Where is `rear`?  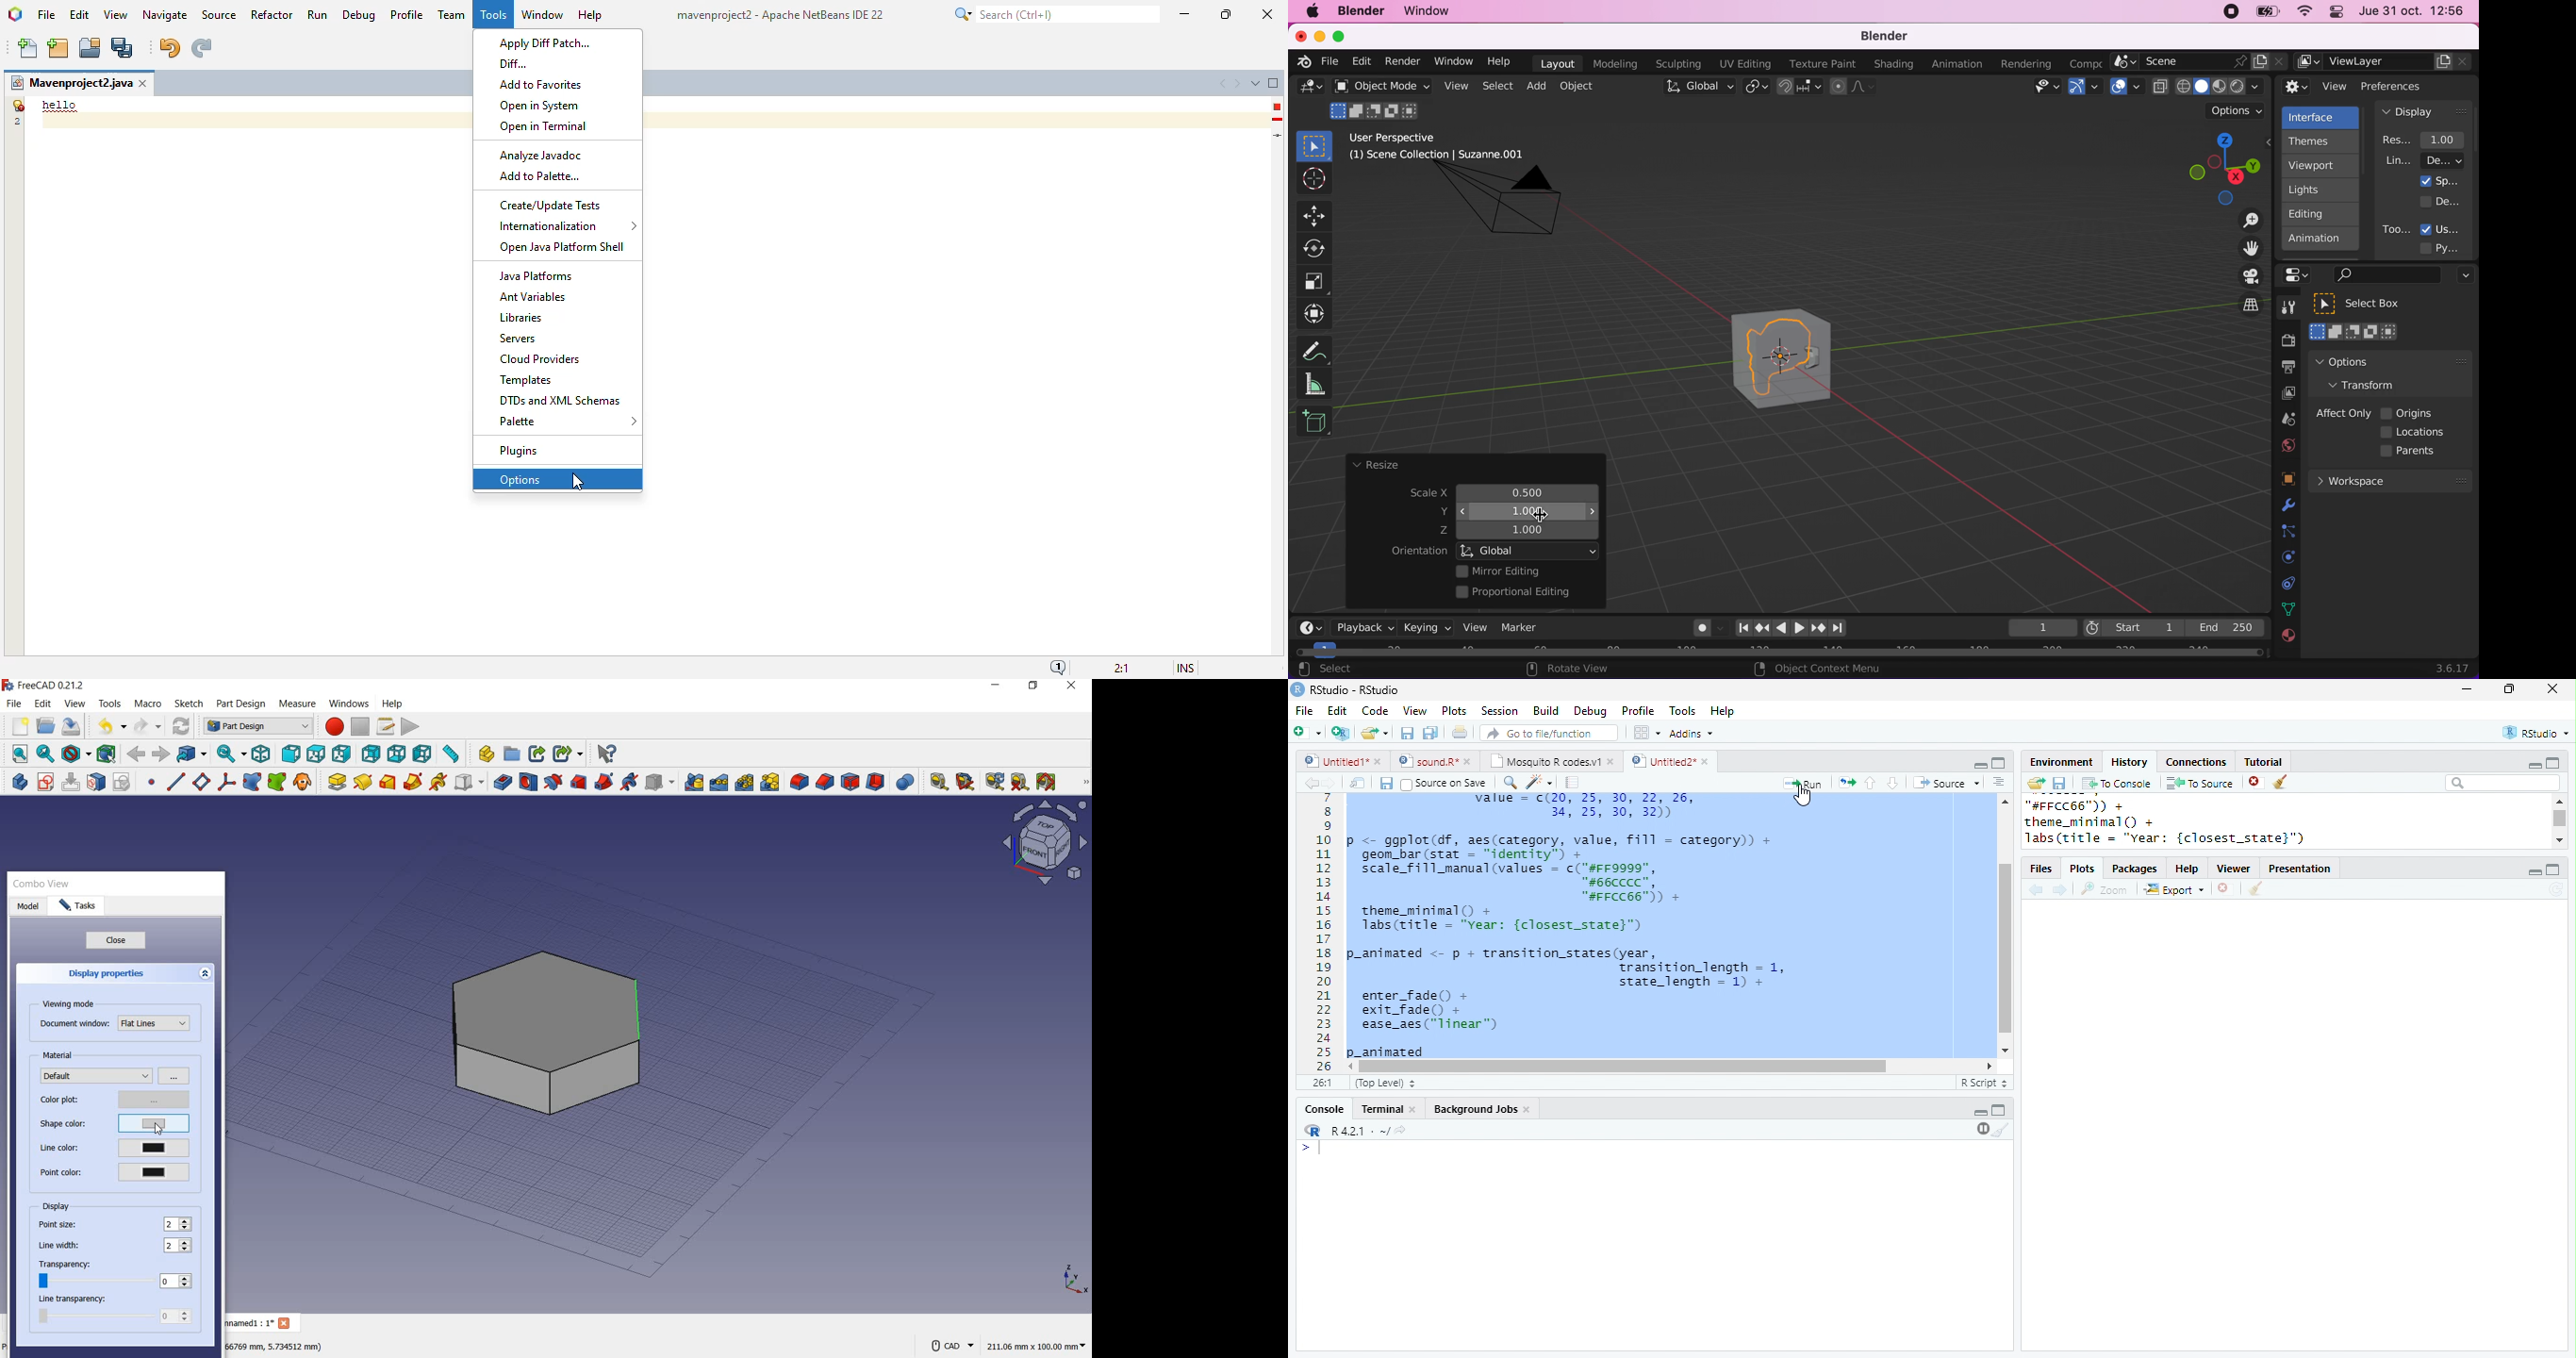
rear is located at coordinates (371, 754).